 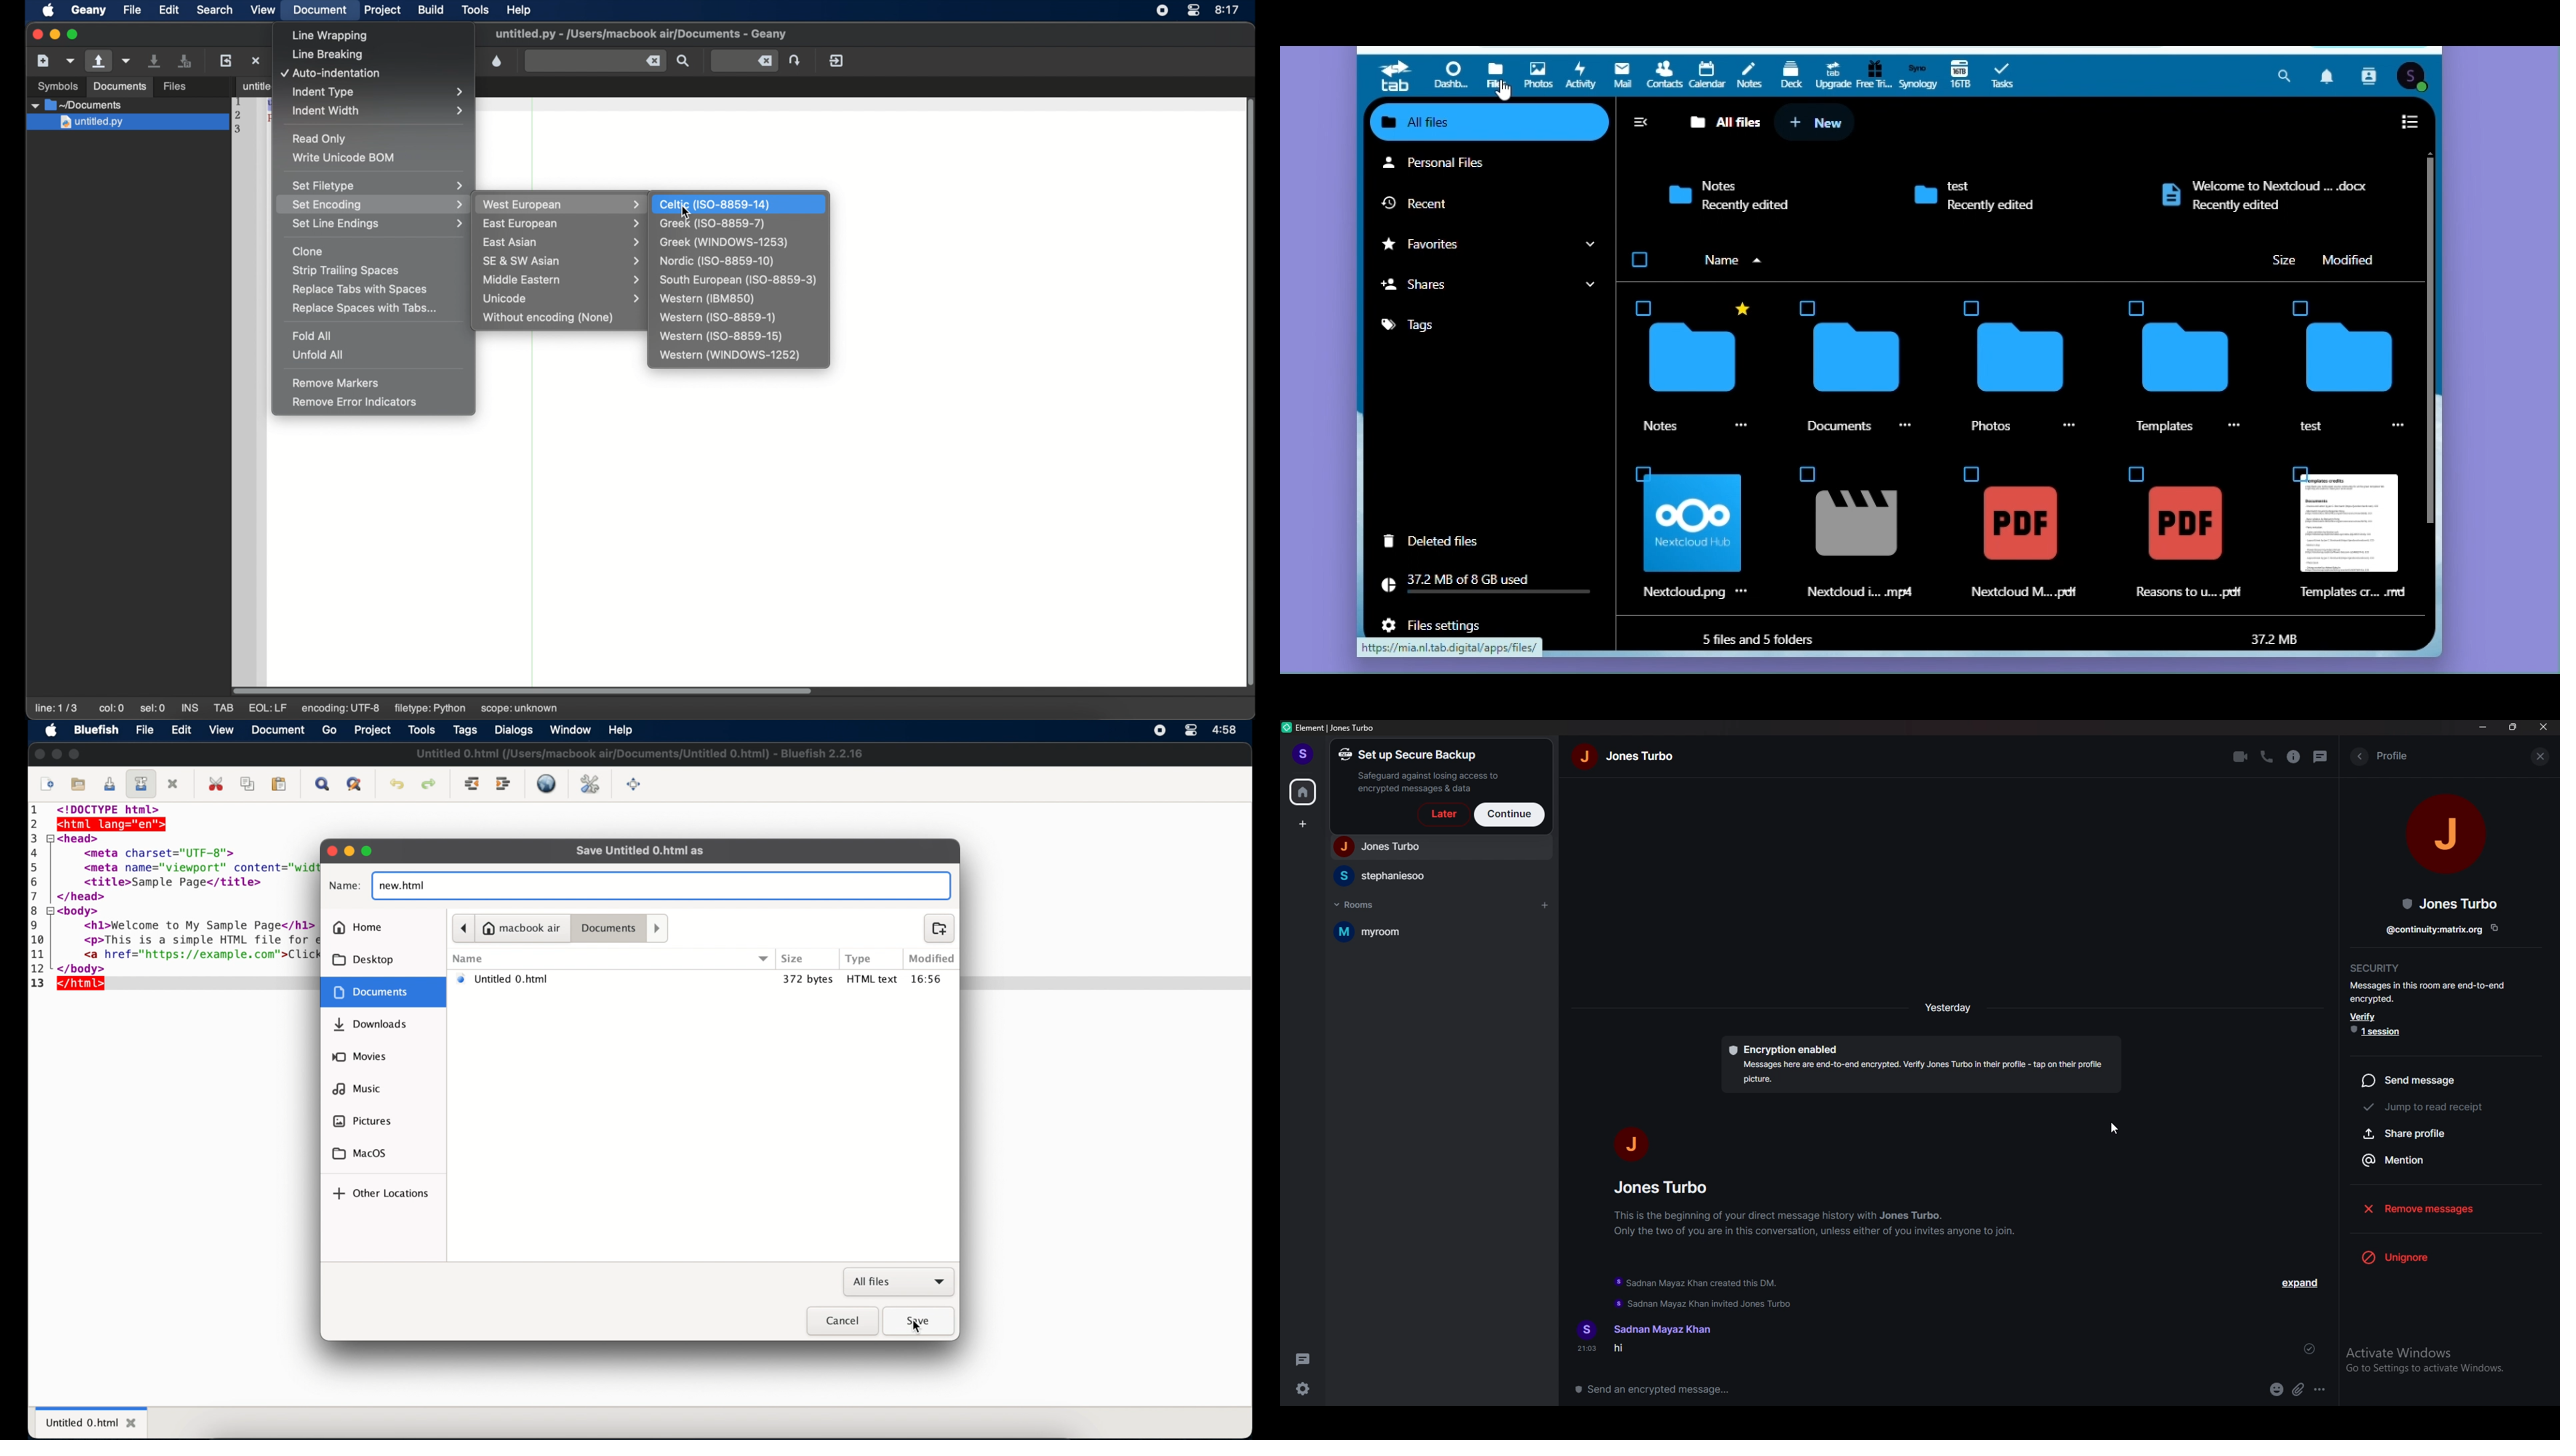 What do you see at coordinates (1485, 163) in the screenshot?
I see `Personal files` at bounding box center [1485, 163].